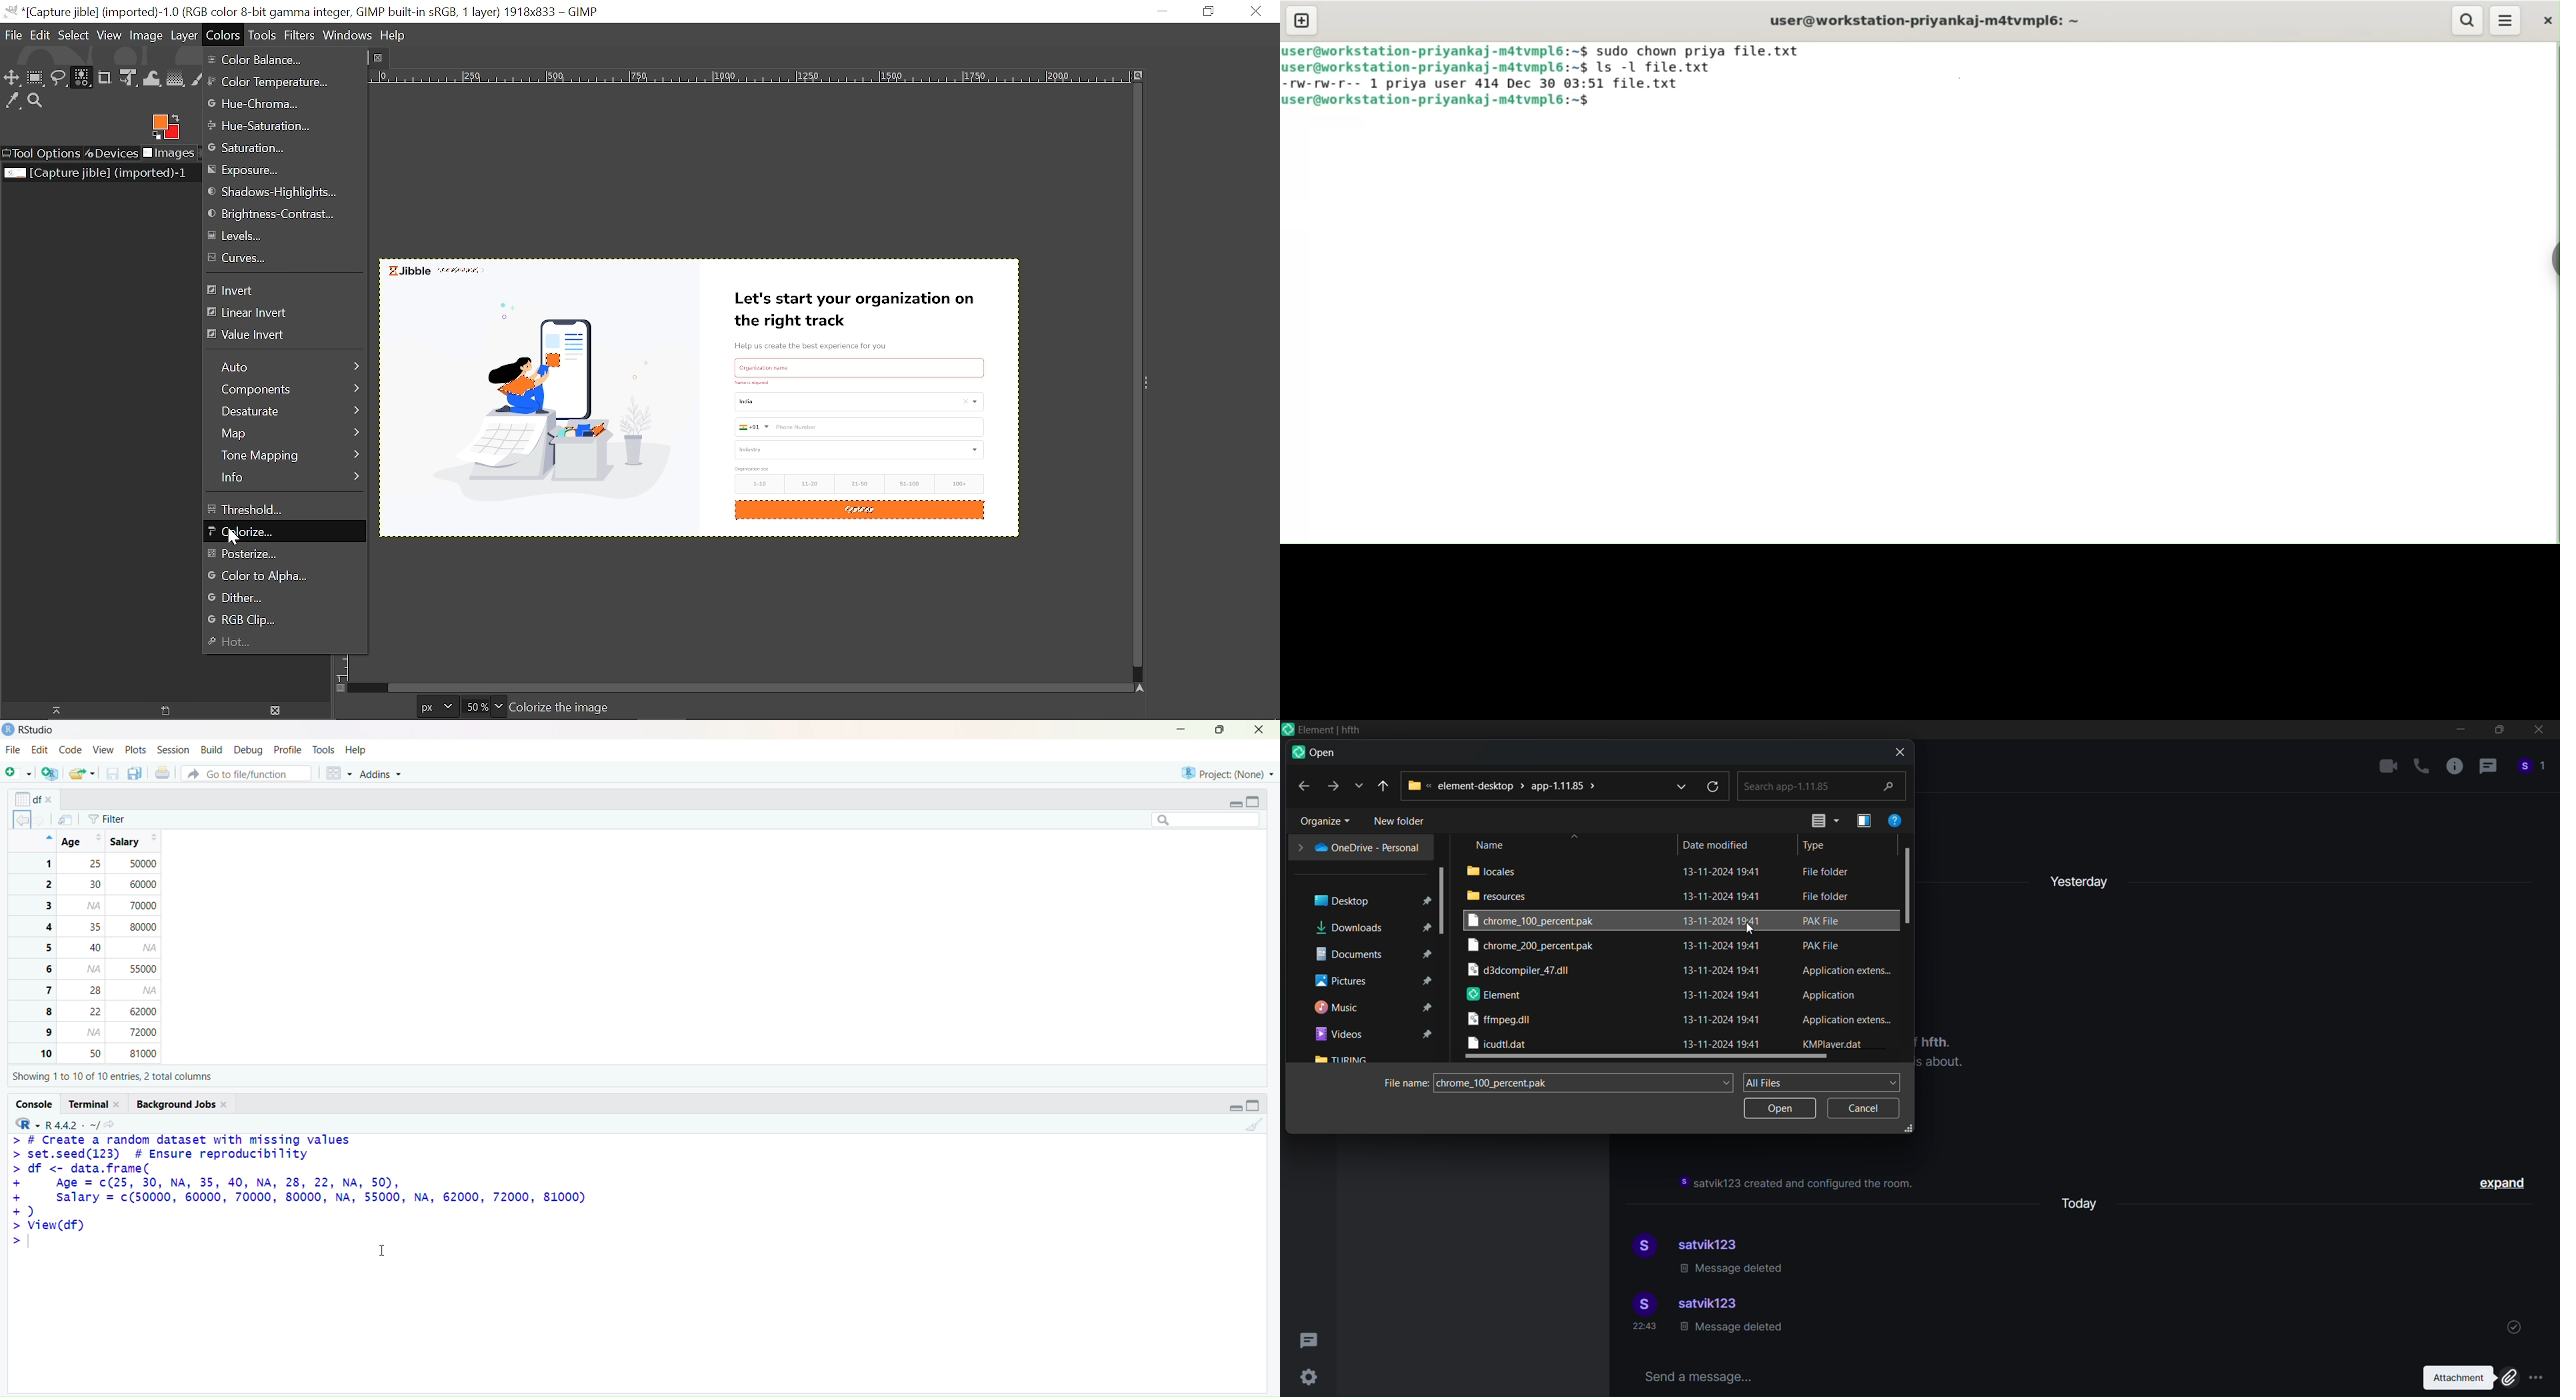 The image size is (2576, 1400). I want to click on search, so click(1823, 785).